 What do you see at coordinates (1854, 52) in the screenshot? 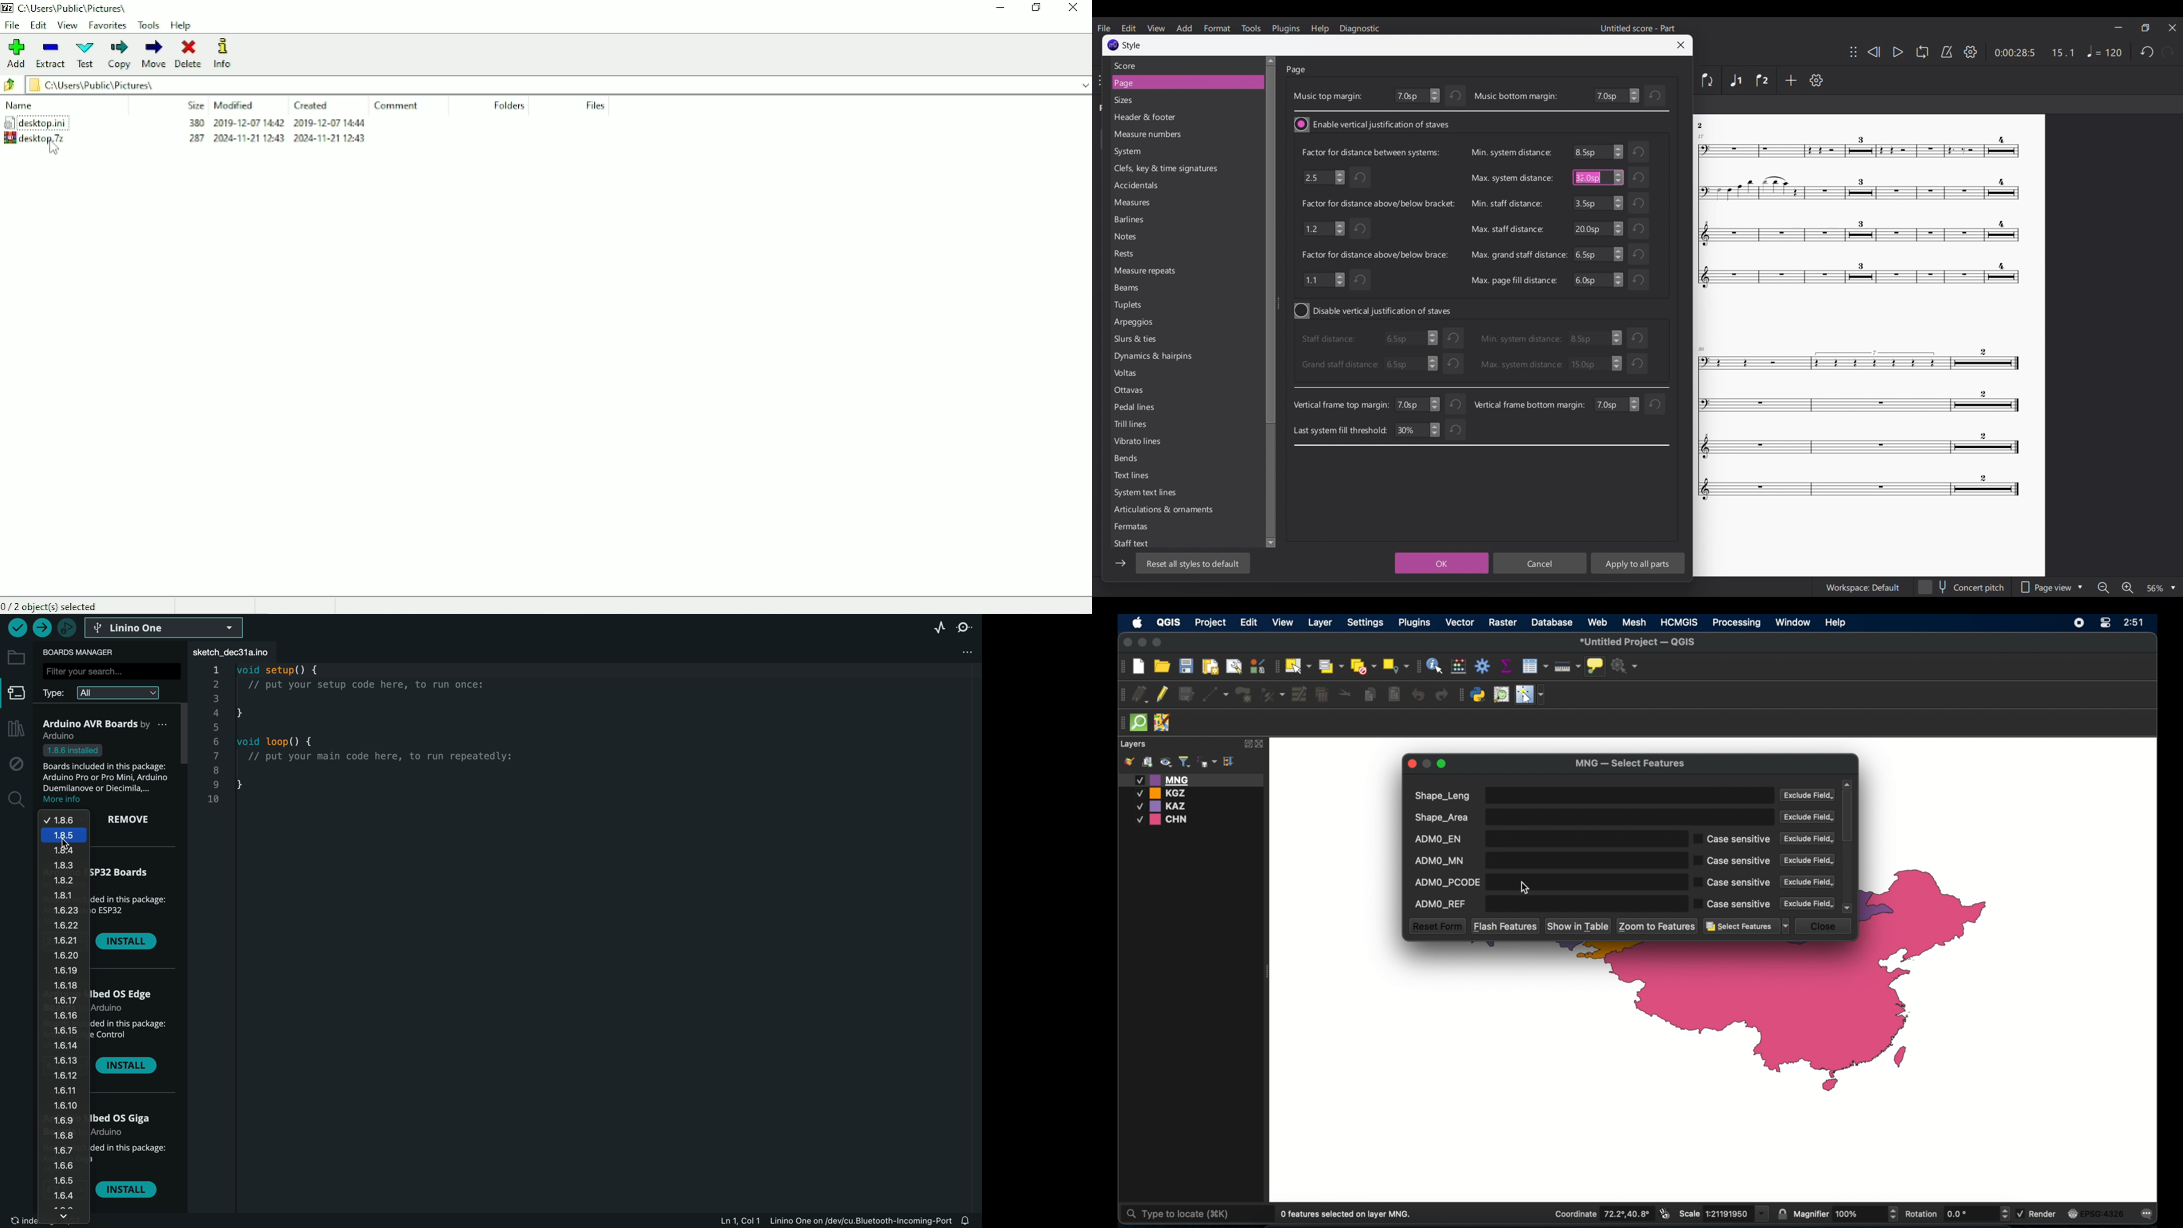
I see `Change toolbar position` at bounding box center [1854, 52].